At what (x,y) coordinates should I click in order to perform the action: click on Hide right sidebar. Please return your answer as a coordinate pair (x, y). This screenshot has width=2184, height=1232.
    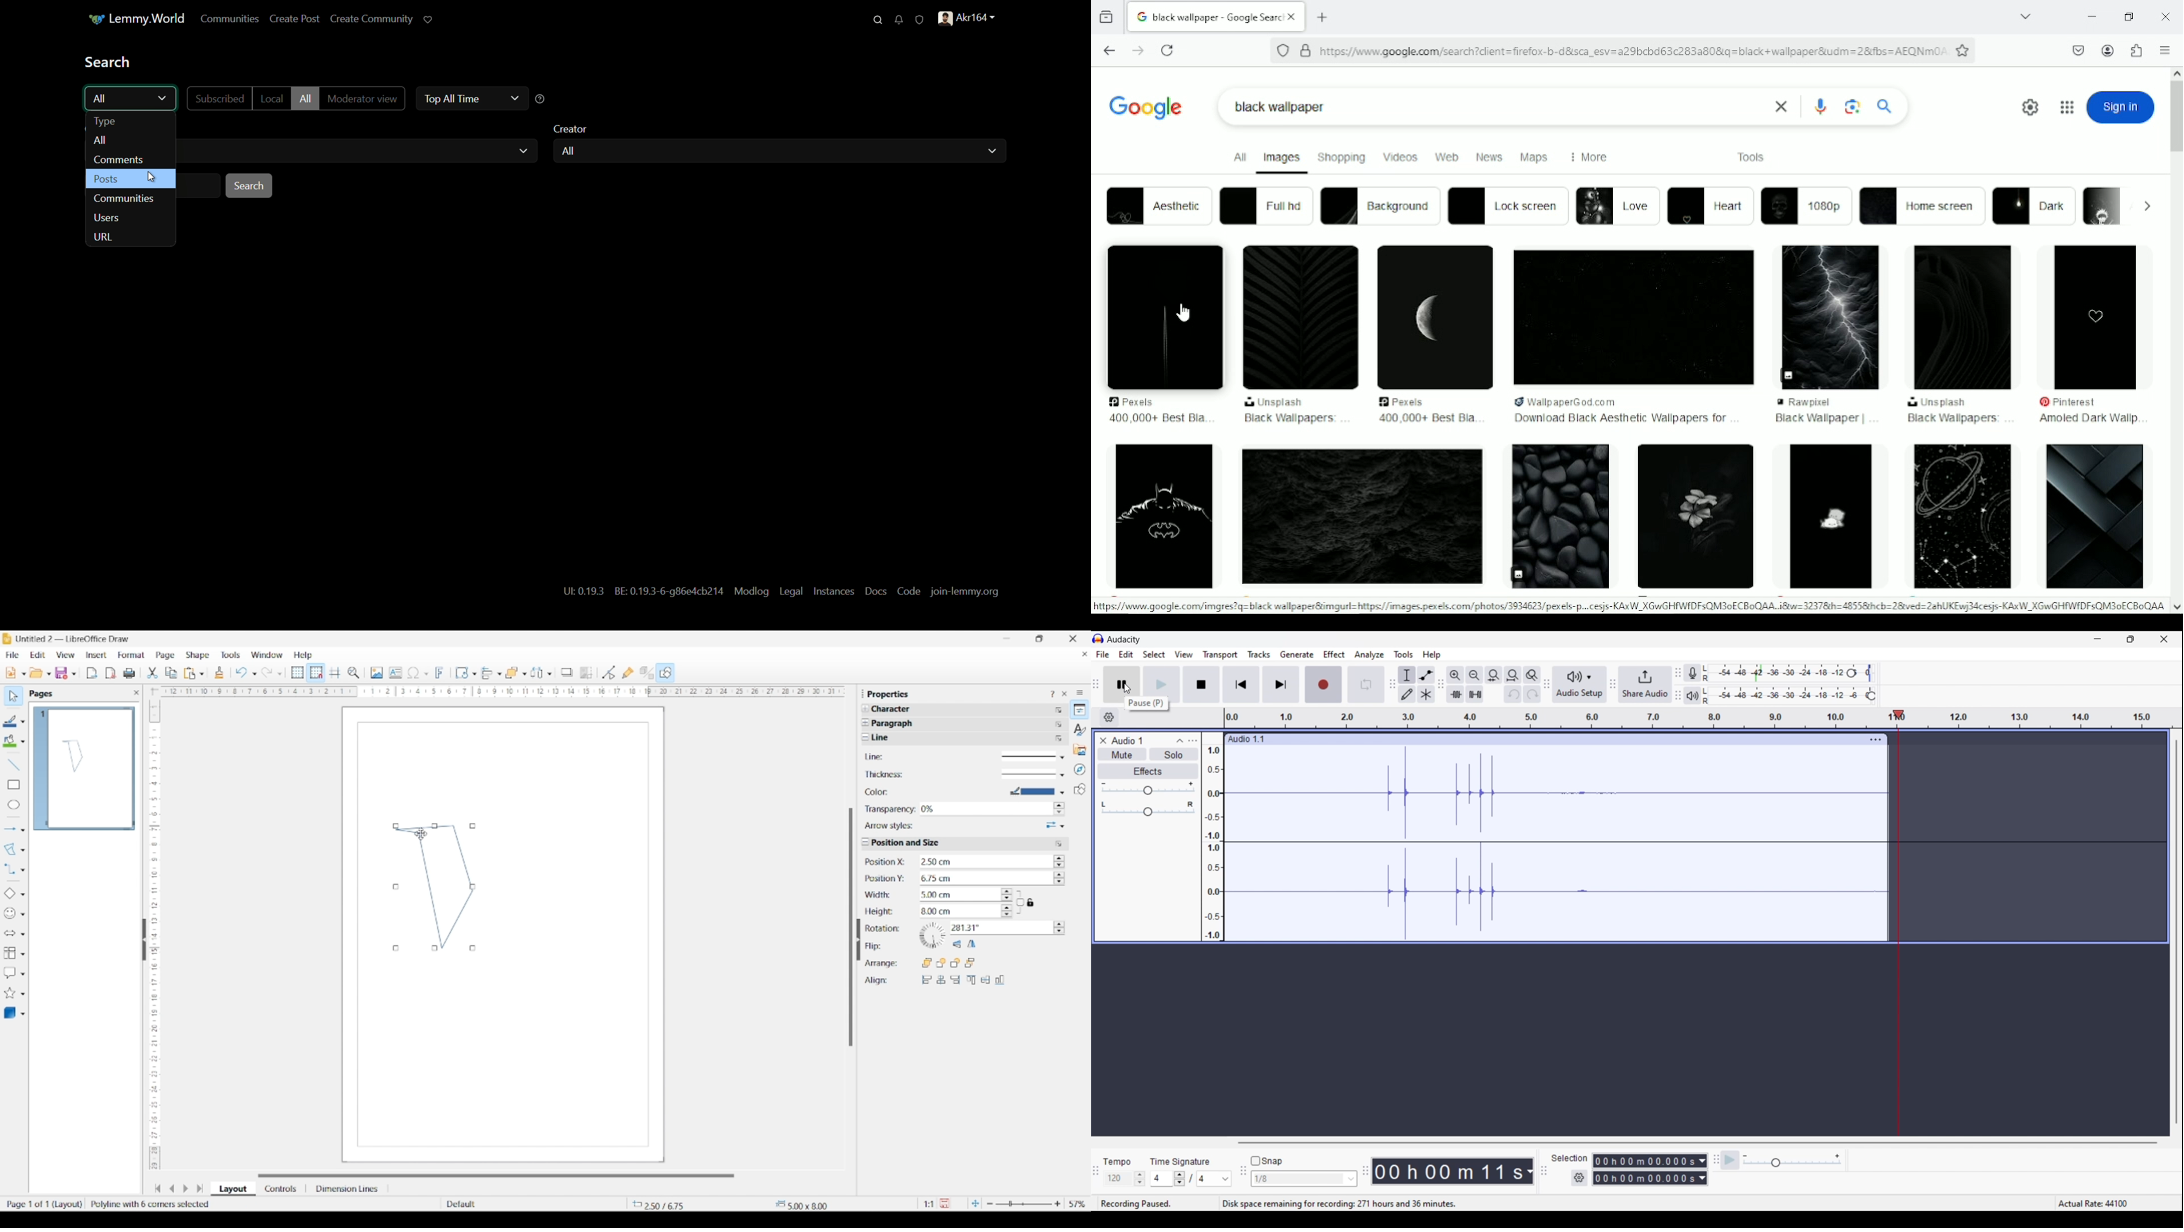
    Looking at the image, I should click on (858, 940).